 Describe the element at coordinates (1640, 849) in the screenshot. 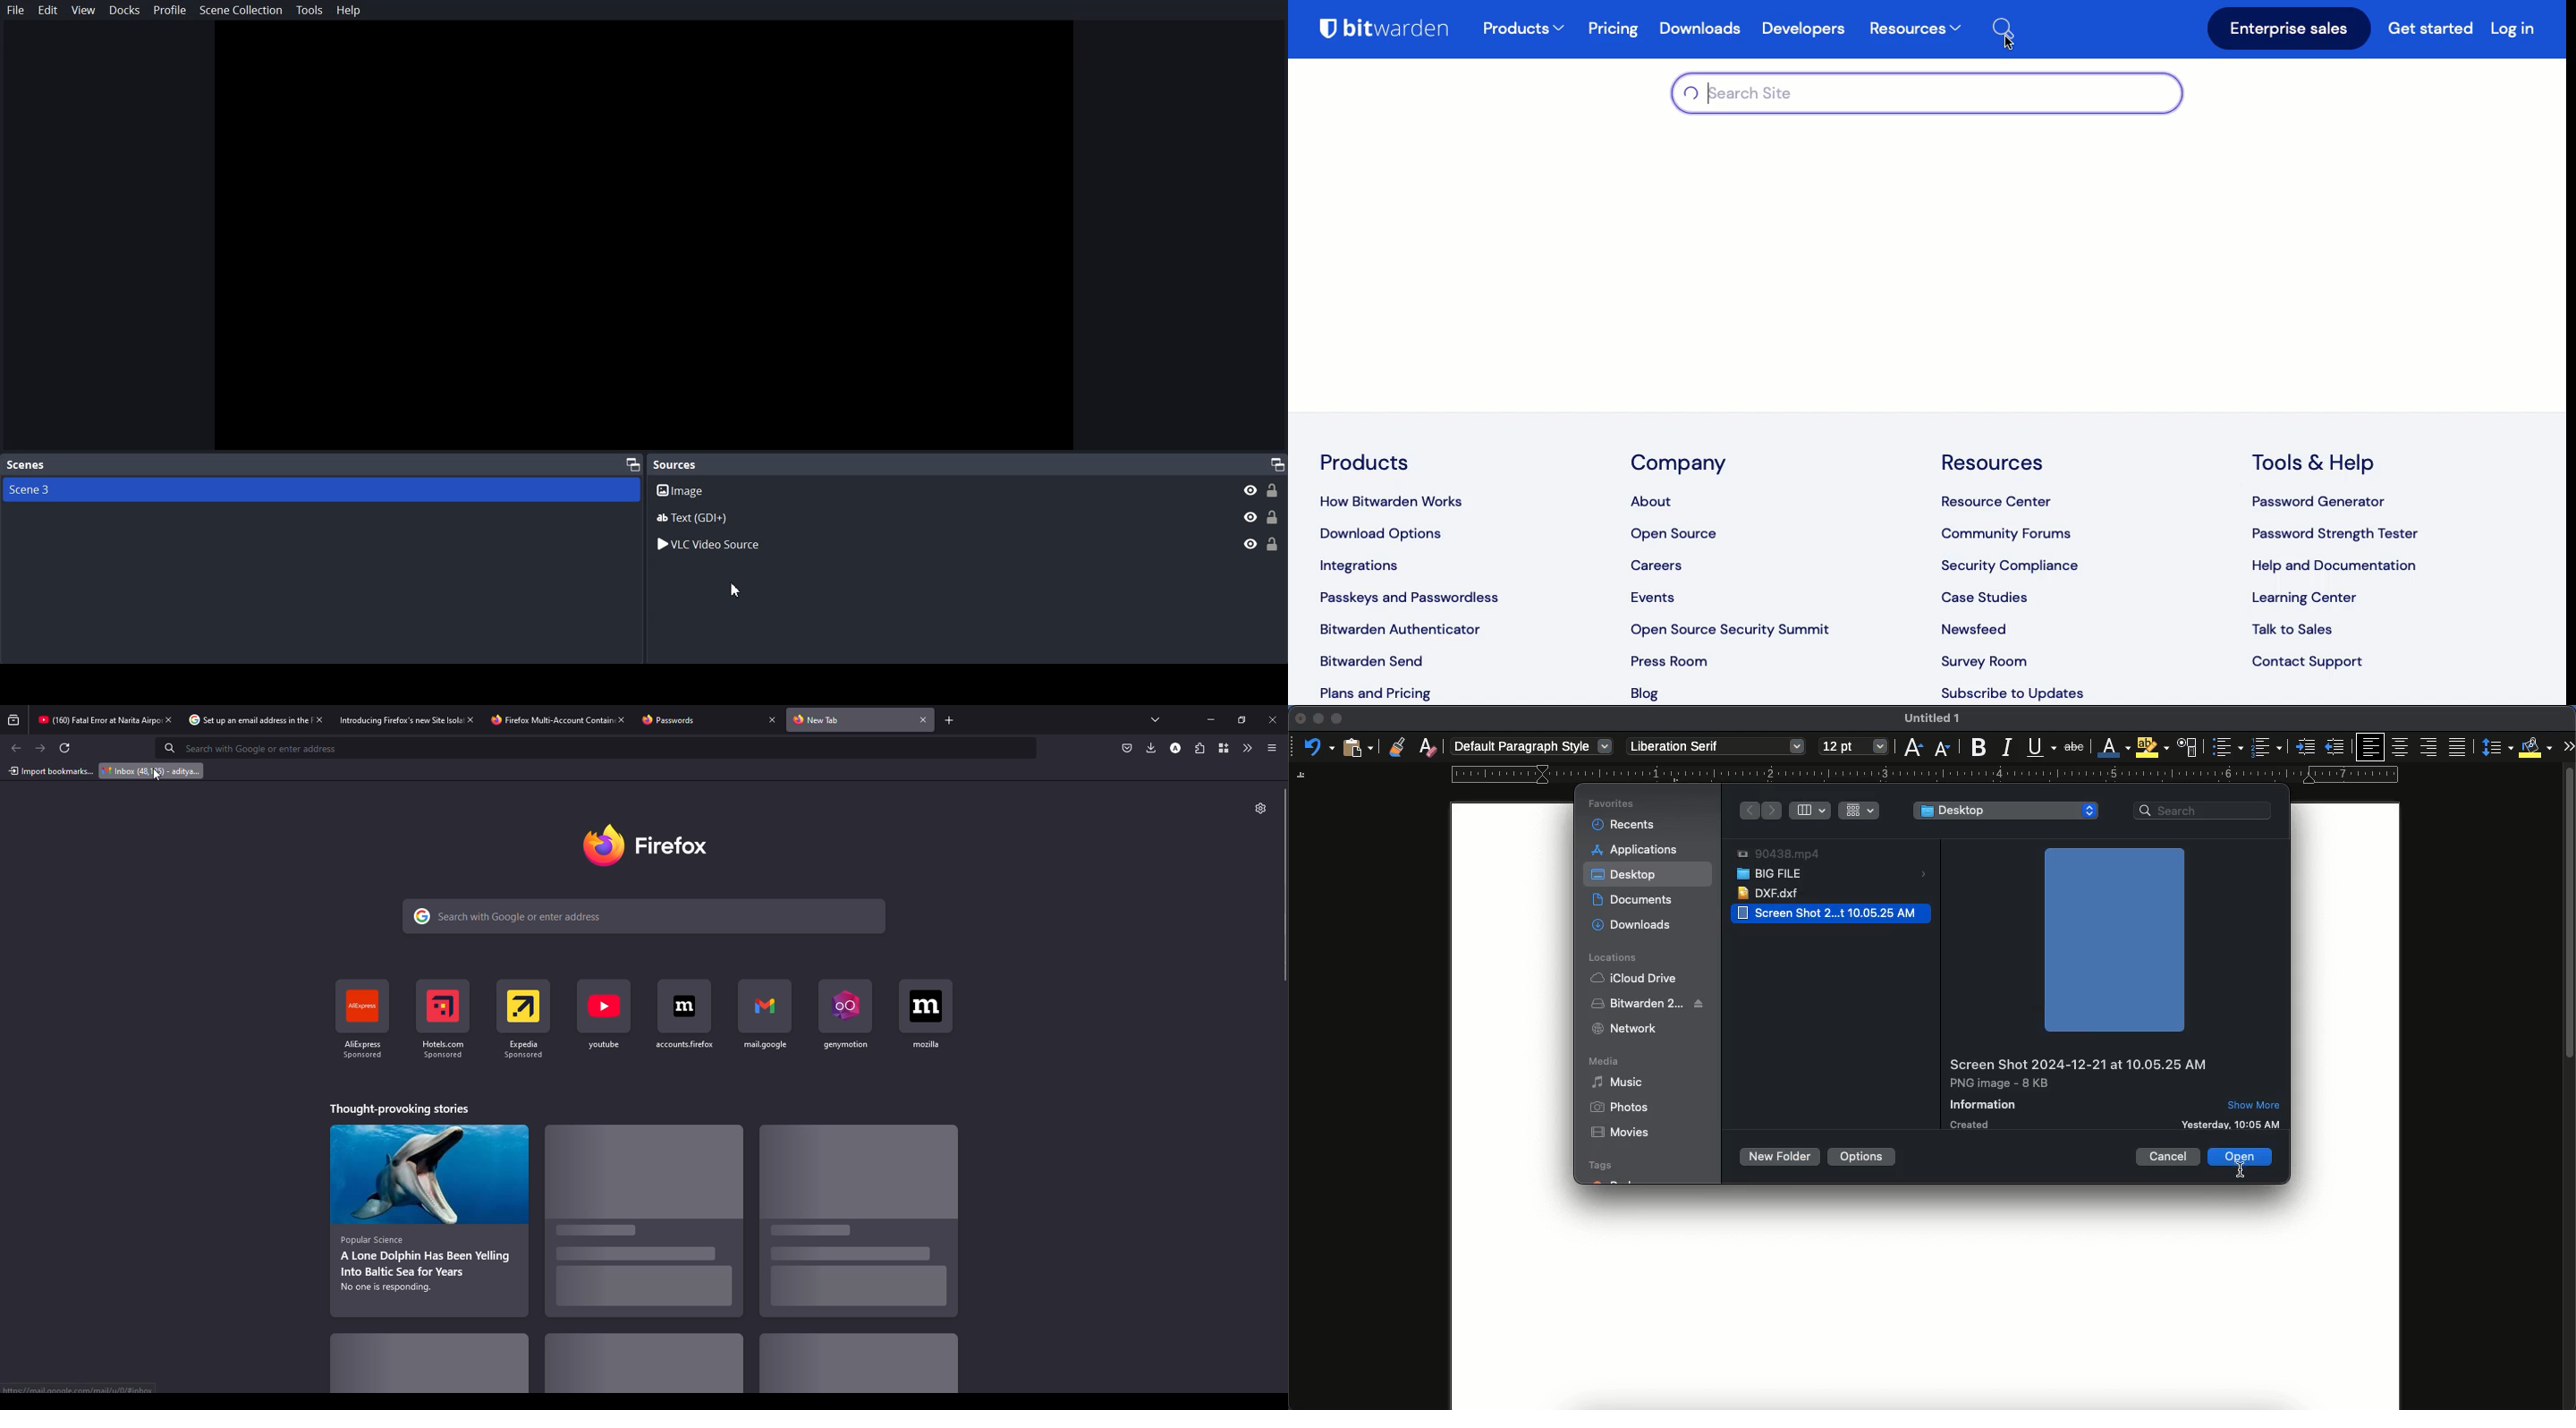

I see `application` at that location.